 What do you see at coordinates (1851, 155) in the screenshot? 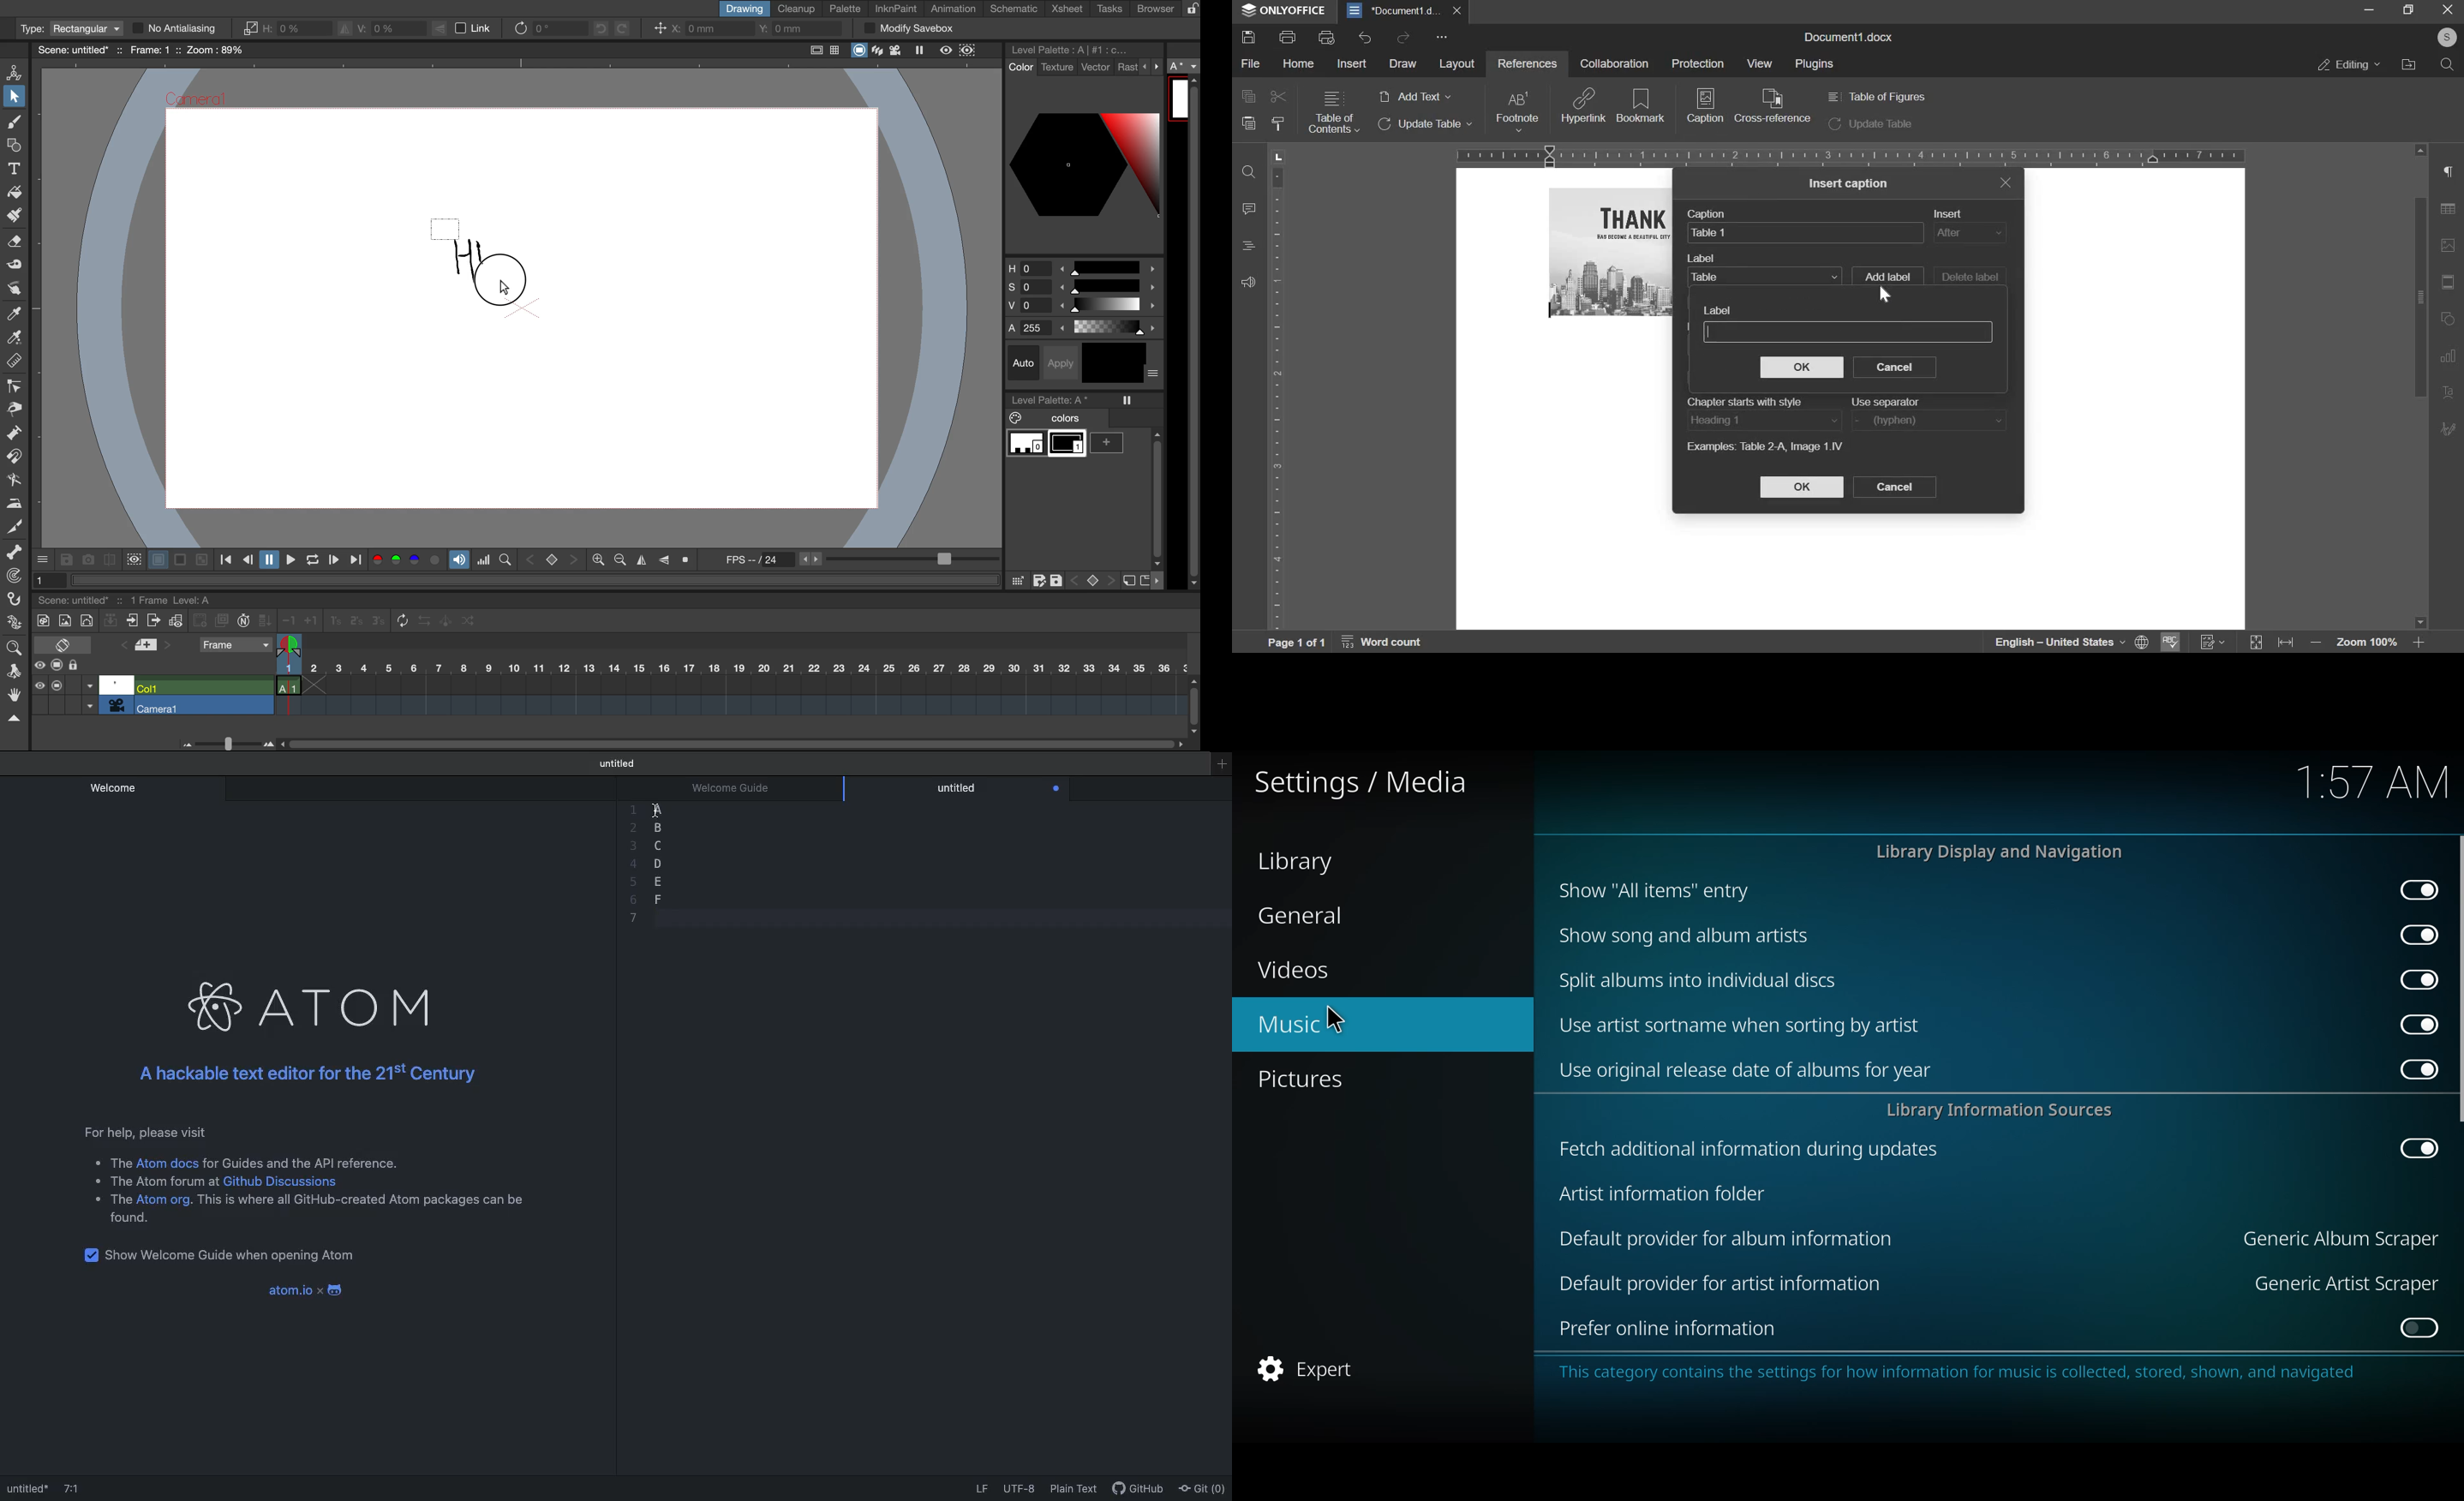
I see `horizontal scale` at bounding box center [1851, 155].